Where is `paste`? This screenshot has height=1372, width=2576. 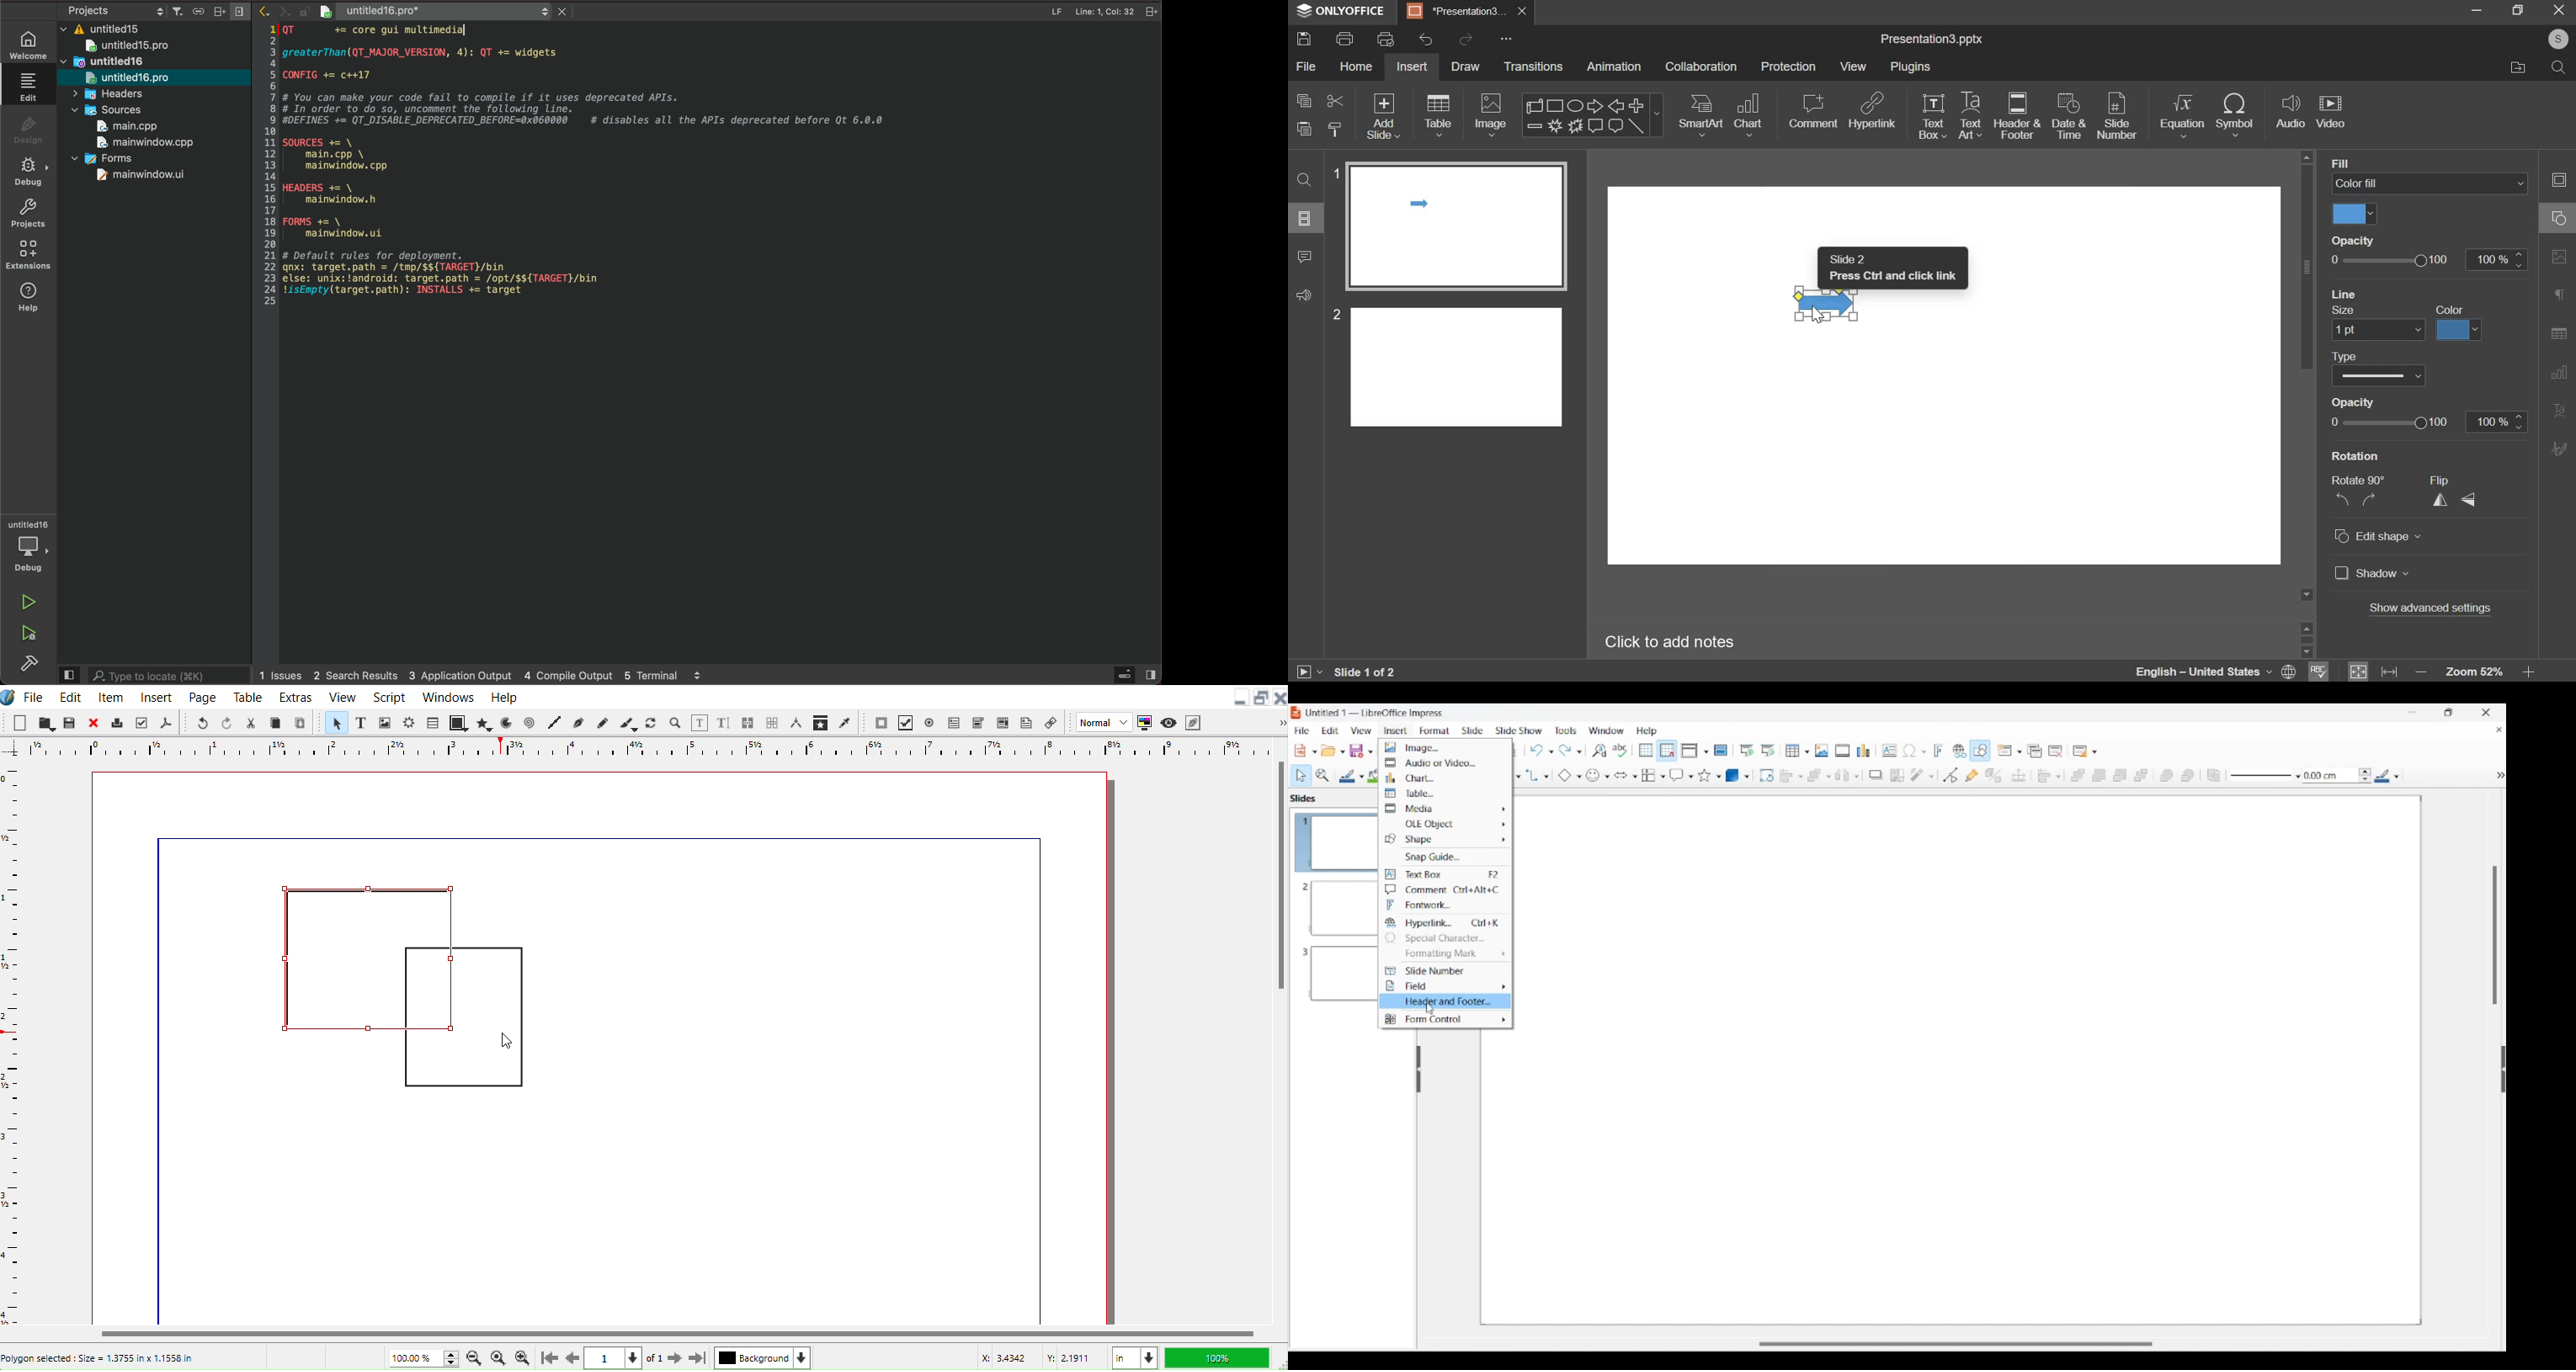 paste is located at coordinates (1304, 129).